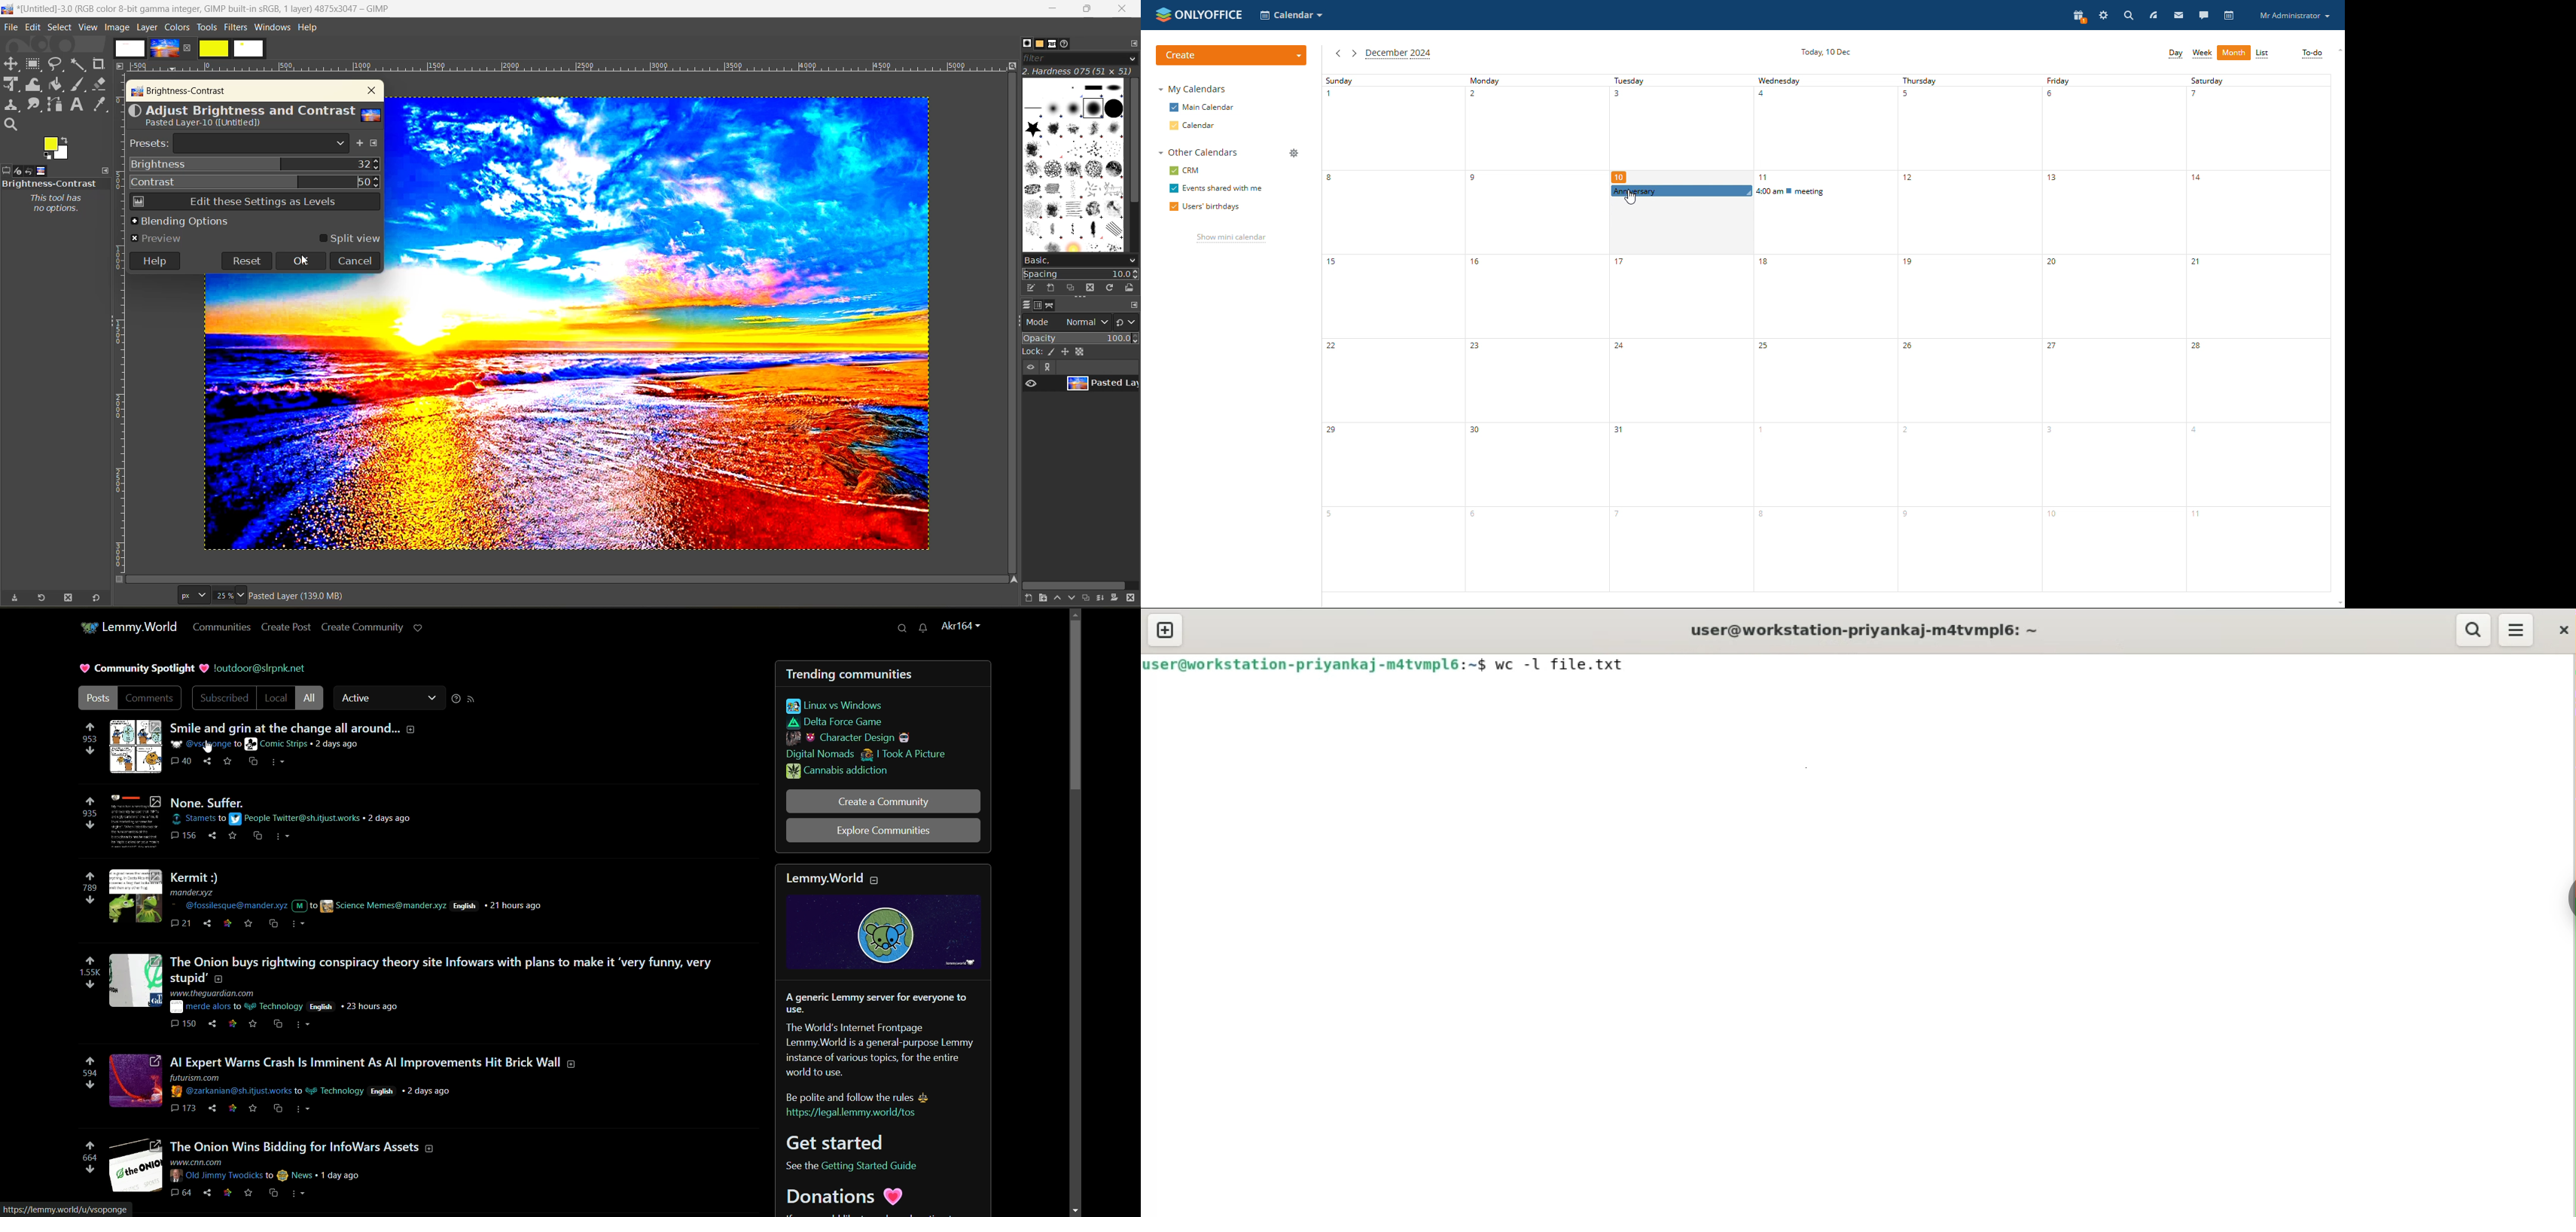 This screenshot has height=1232, width=2576. I want to click on layers, so click(1026, 305).